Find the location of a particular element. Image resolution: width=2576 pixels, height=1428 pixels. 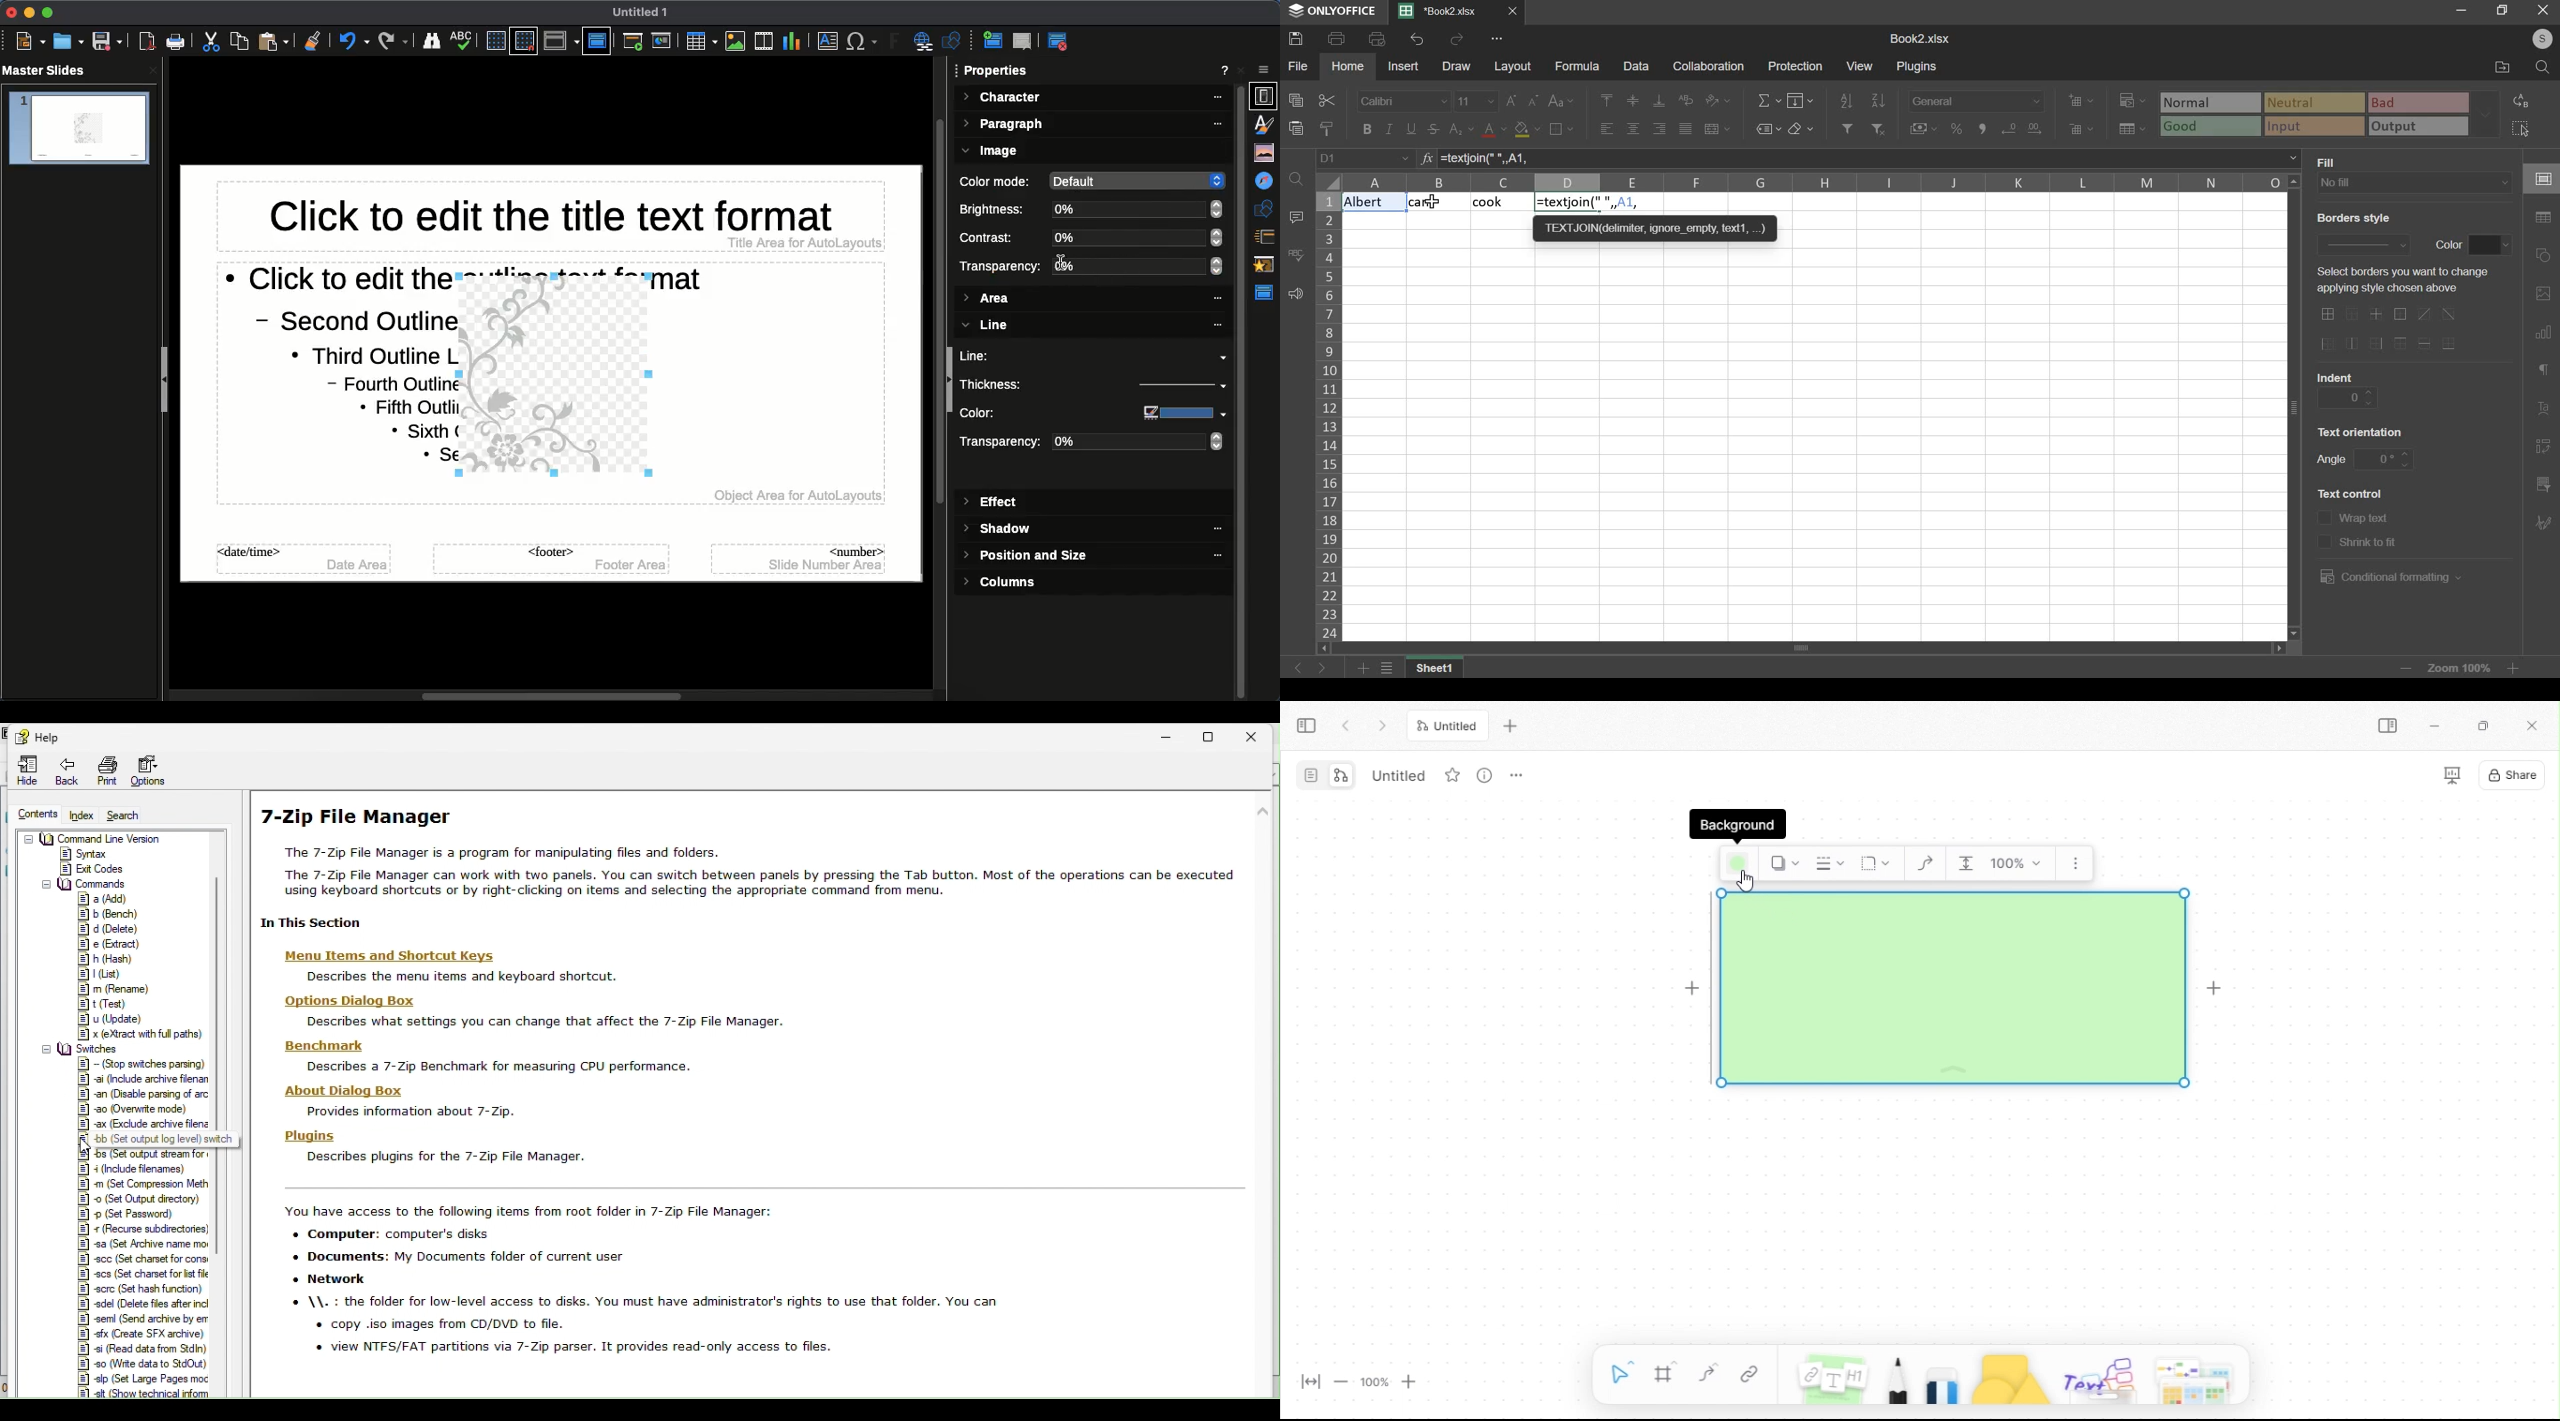

find is located at coordinates (1295, 177).